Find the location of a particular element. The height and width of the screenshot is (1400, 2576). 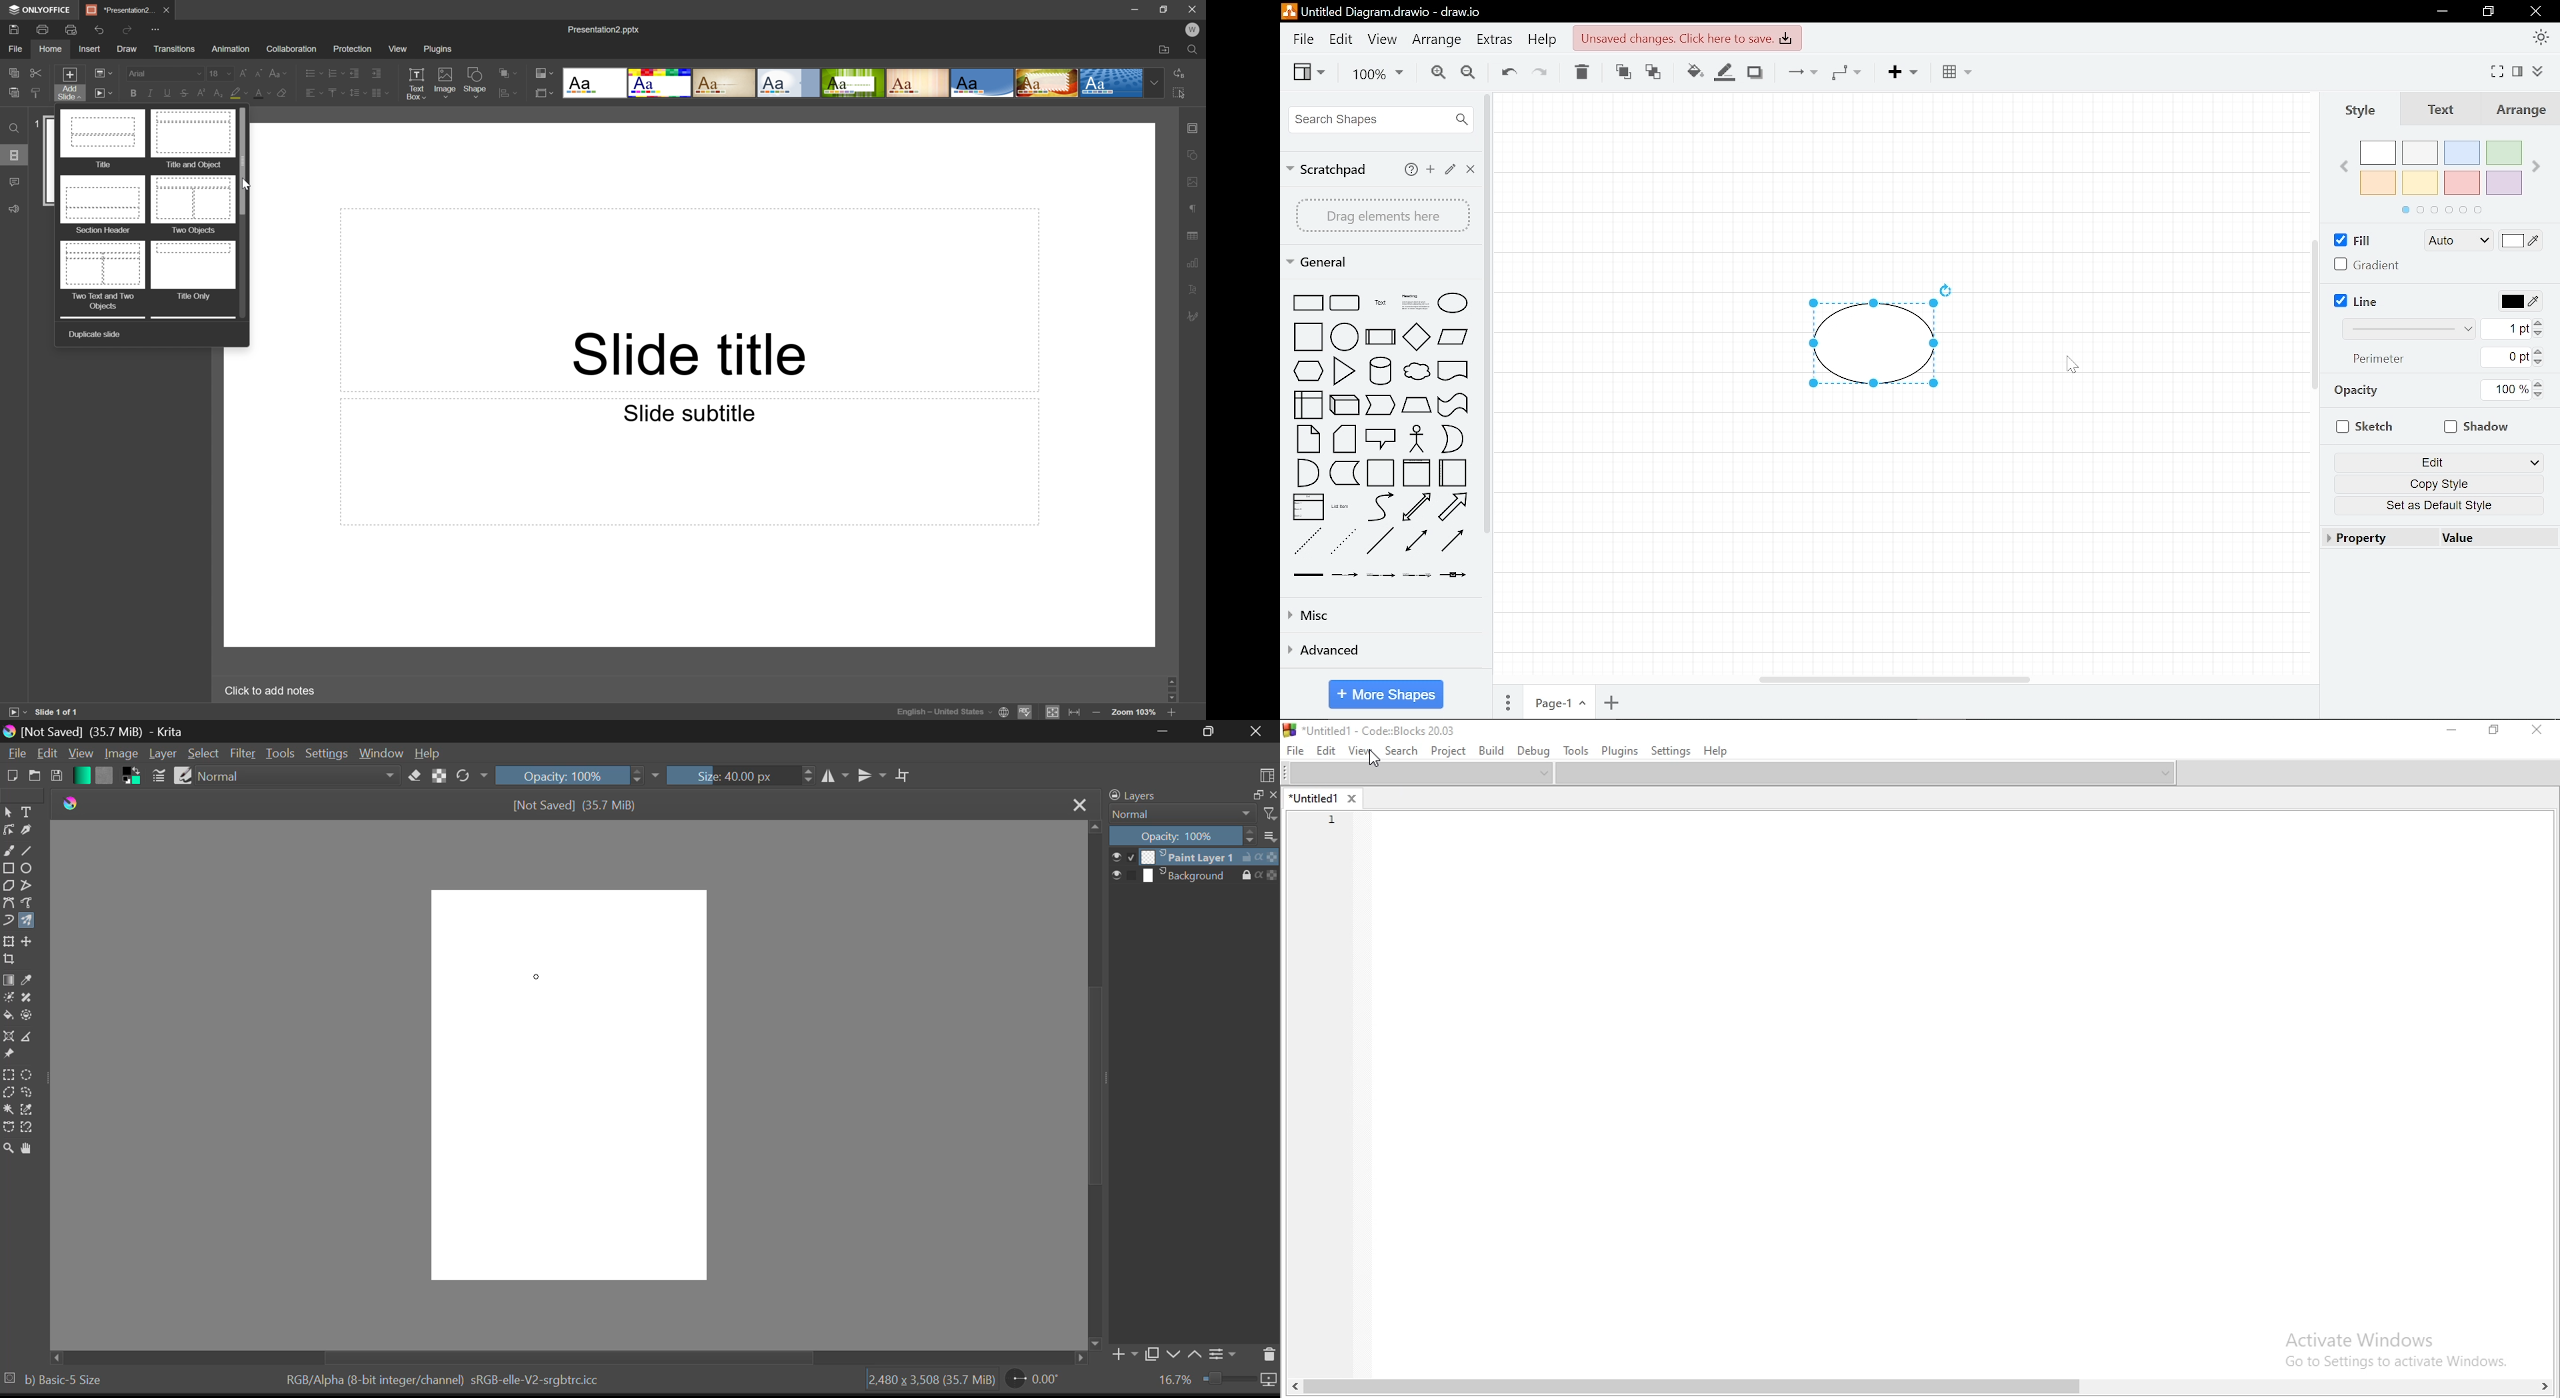

Plugins is located at coordinates (439, 49).